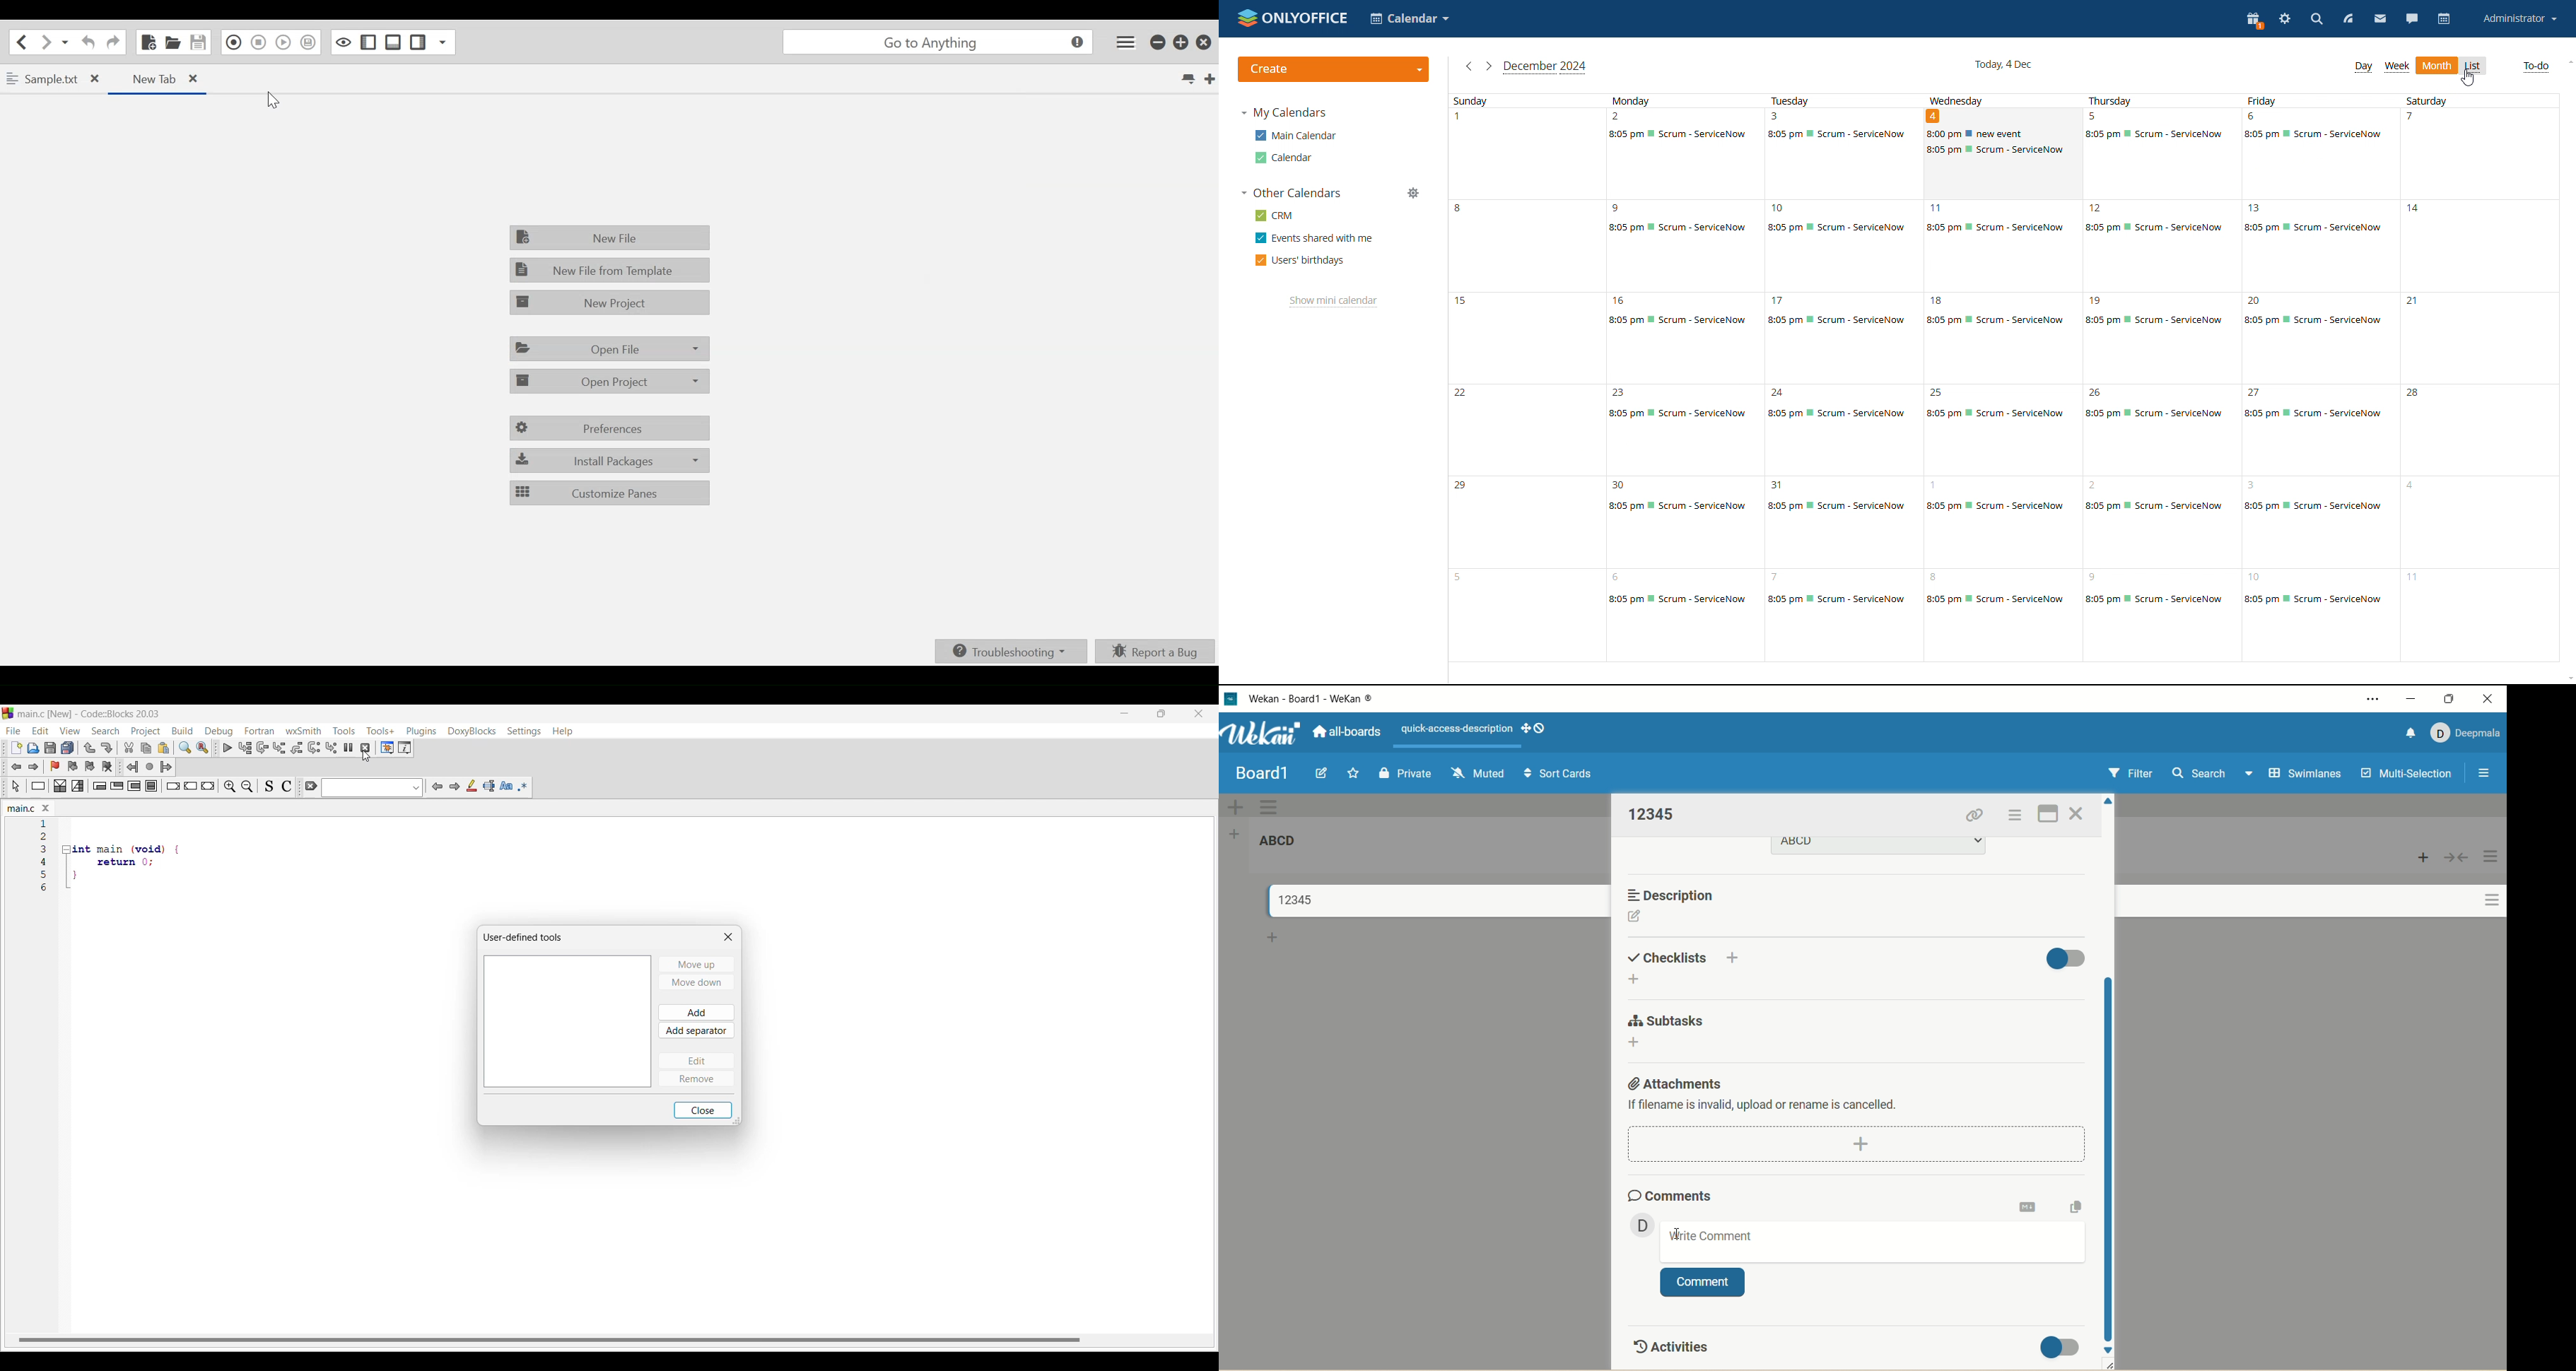  I want to click on Find, so click(185, 748).